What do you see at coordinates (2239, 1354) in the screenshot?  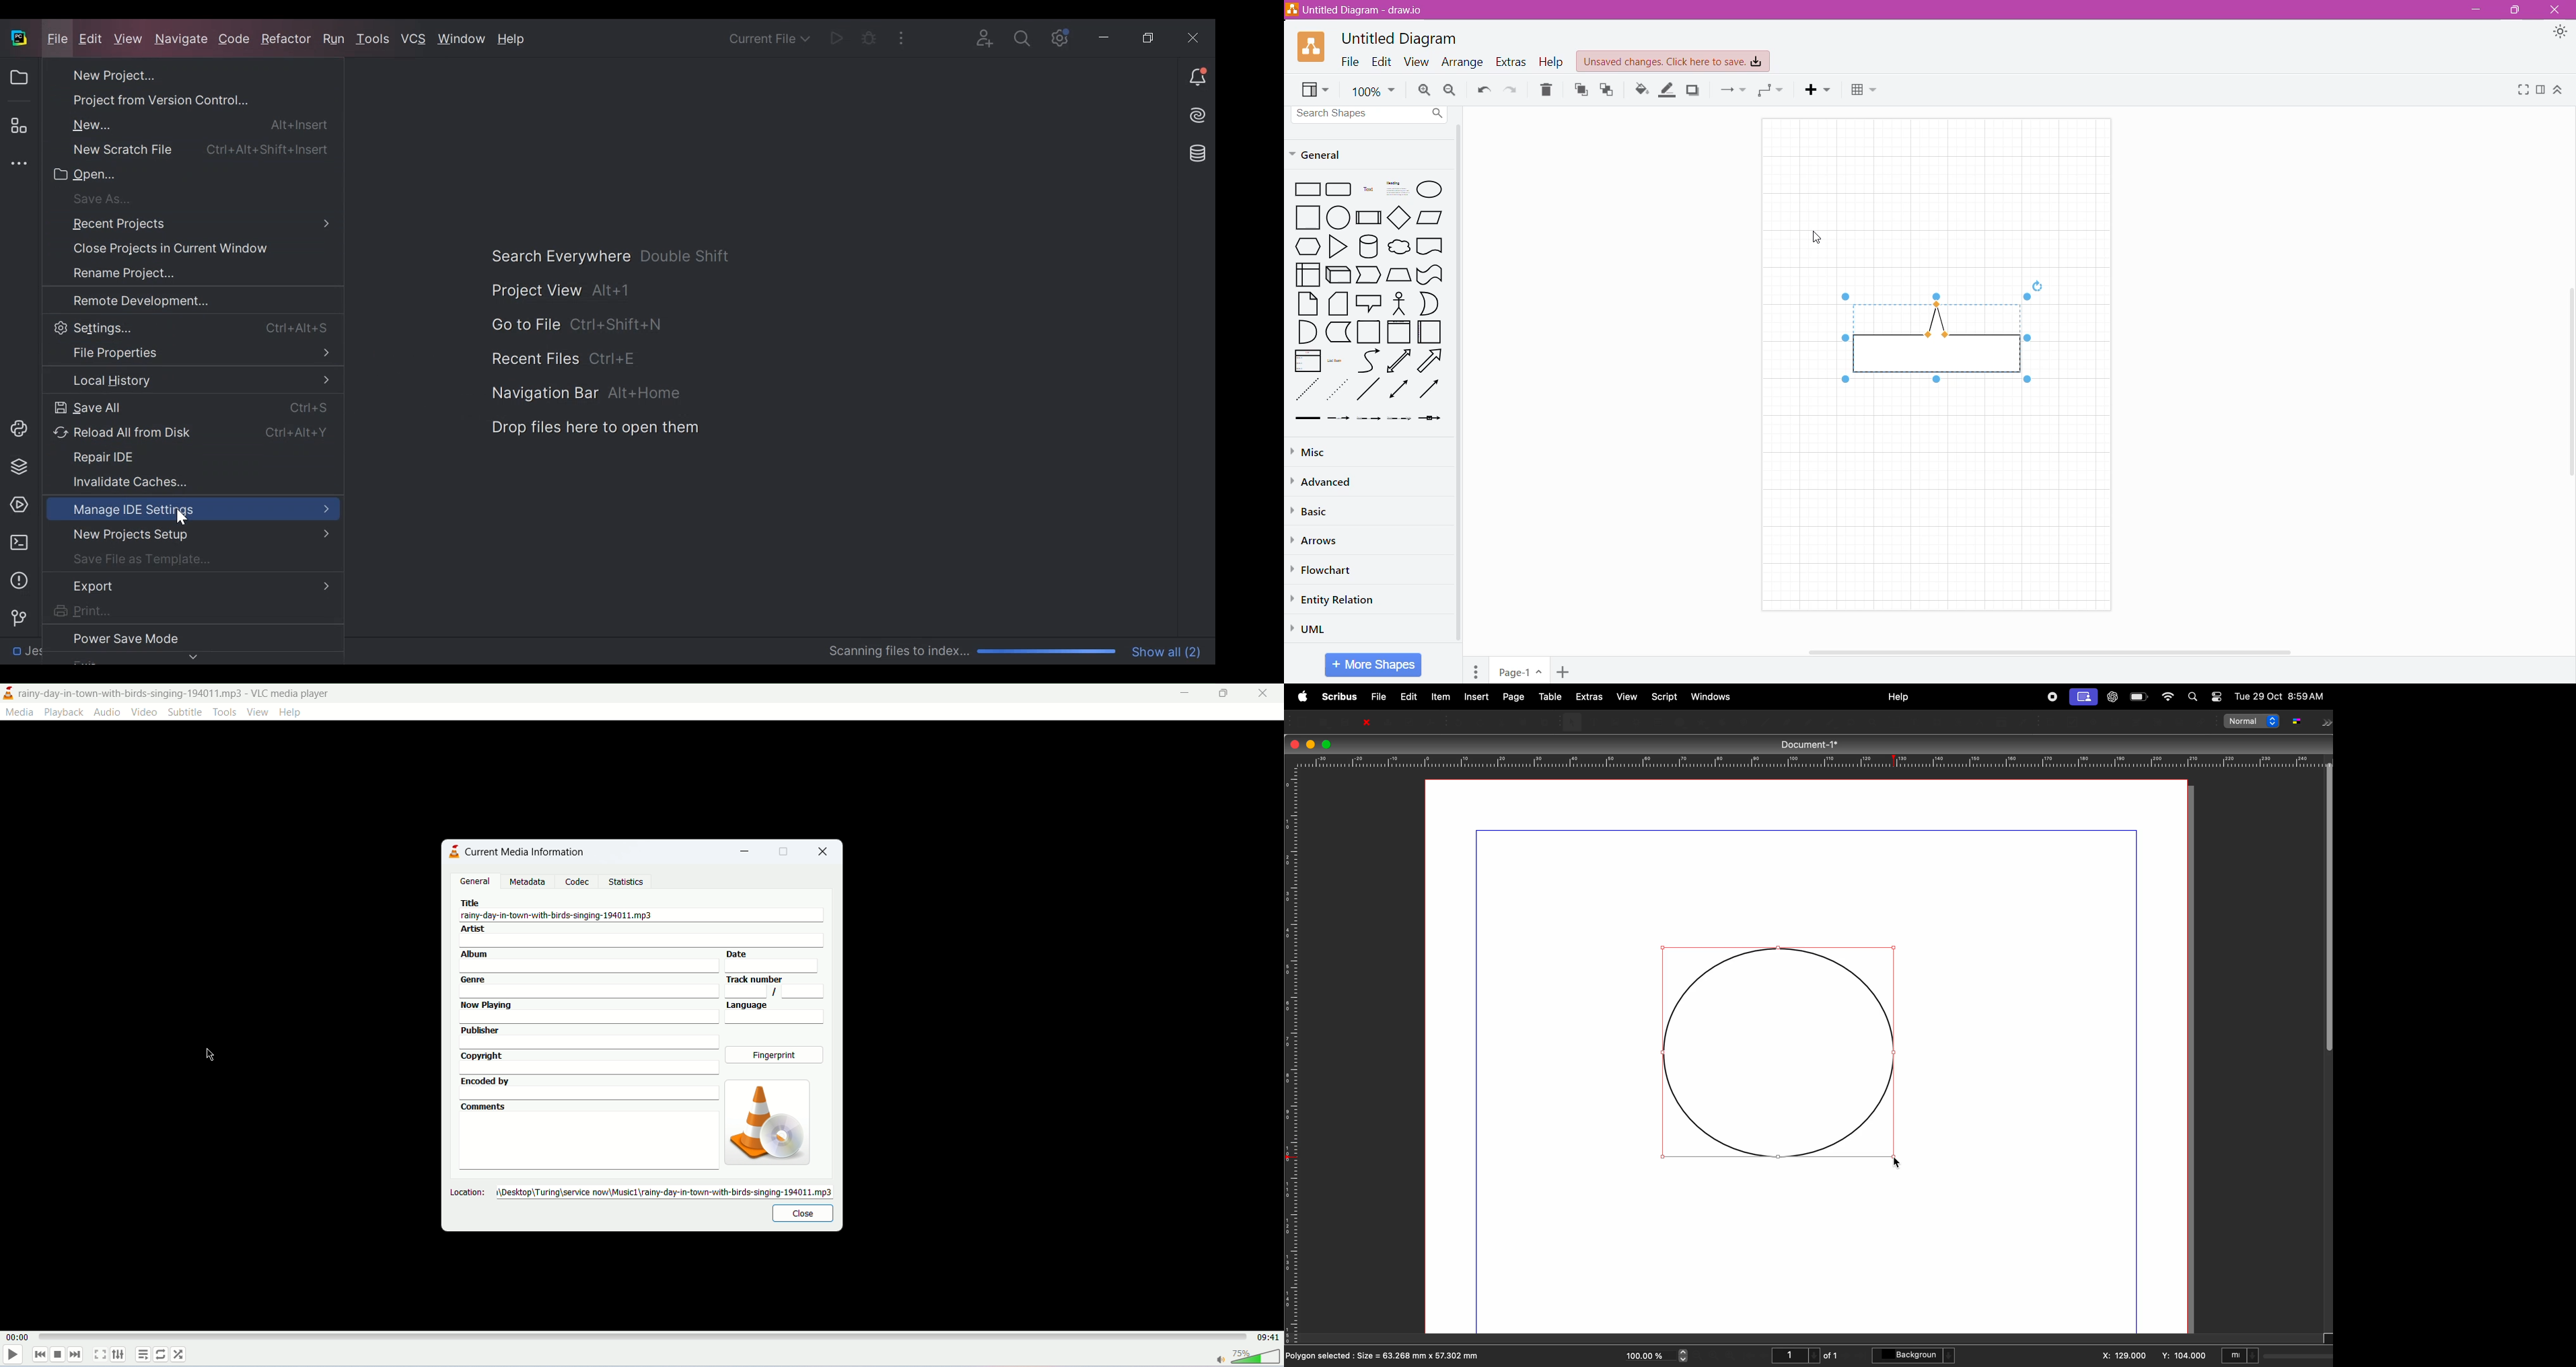 I see `mI` at bounding box center [2239, 1354].